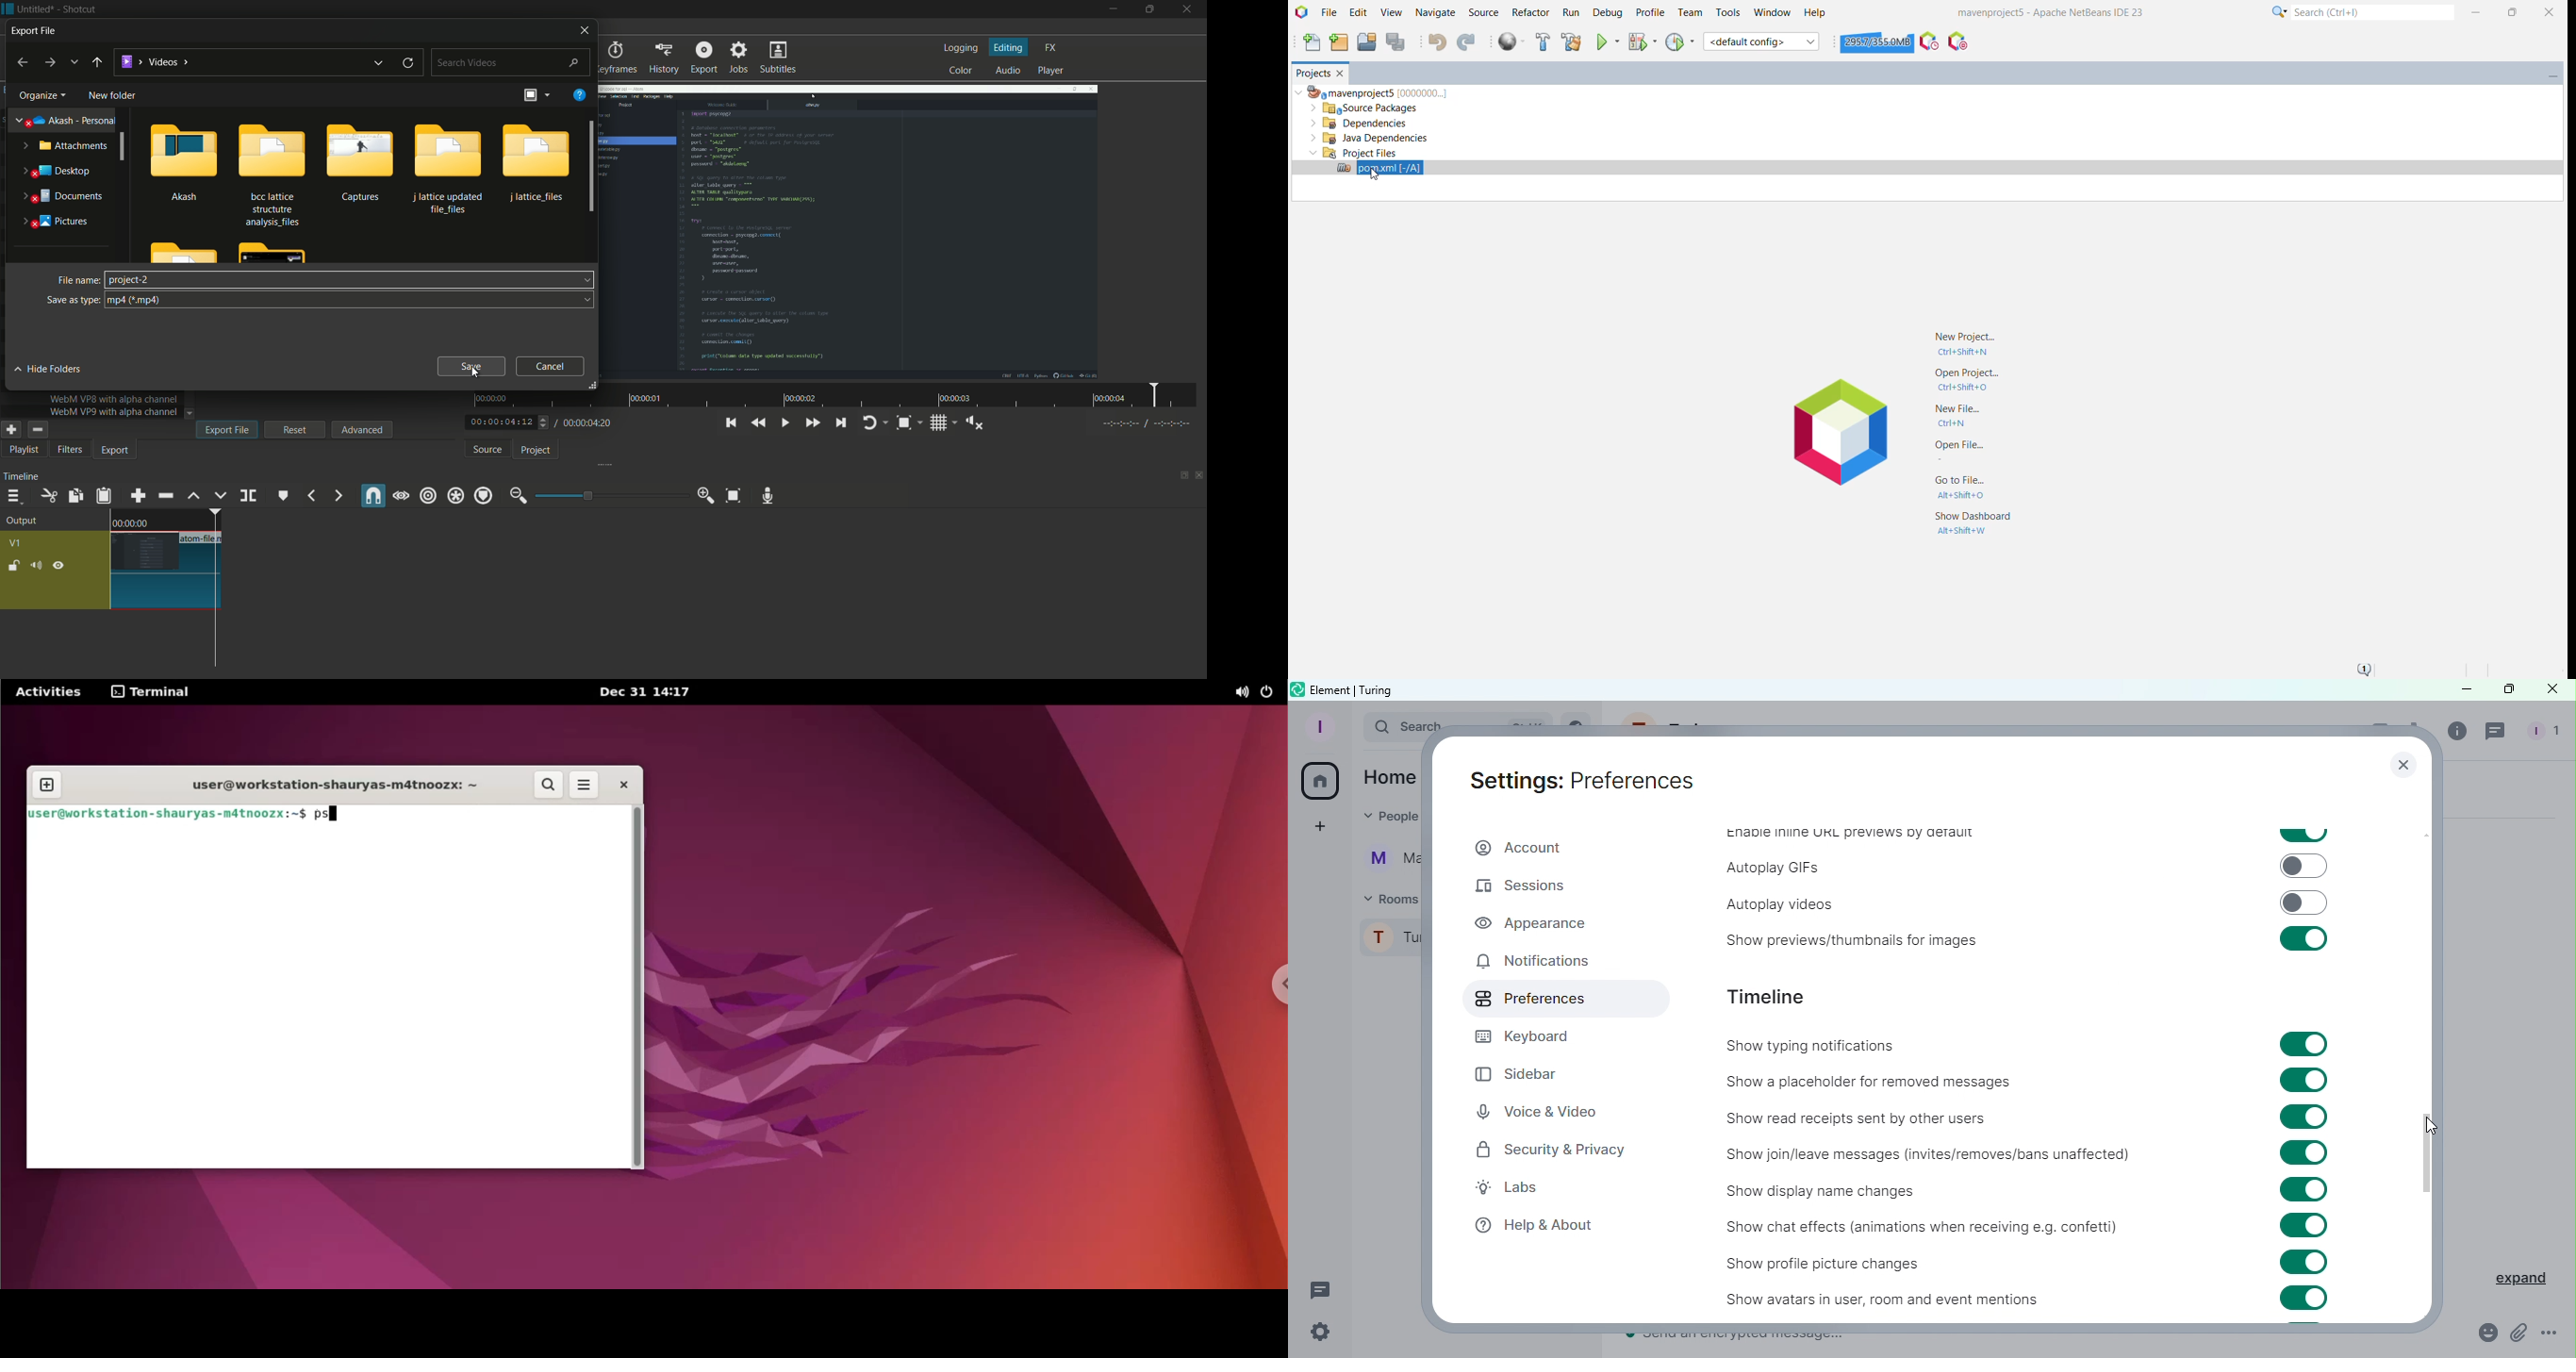 The height and width of the screenshot is (1372, 2576). I want to click on Toggle, so click(2303, 1045).